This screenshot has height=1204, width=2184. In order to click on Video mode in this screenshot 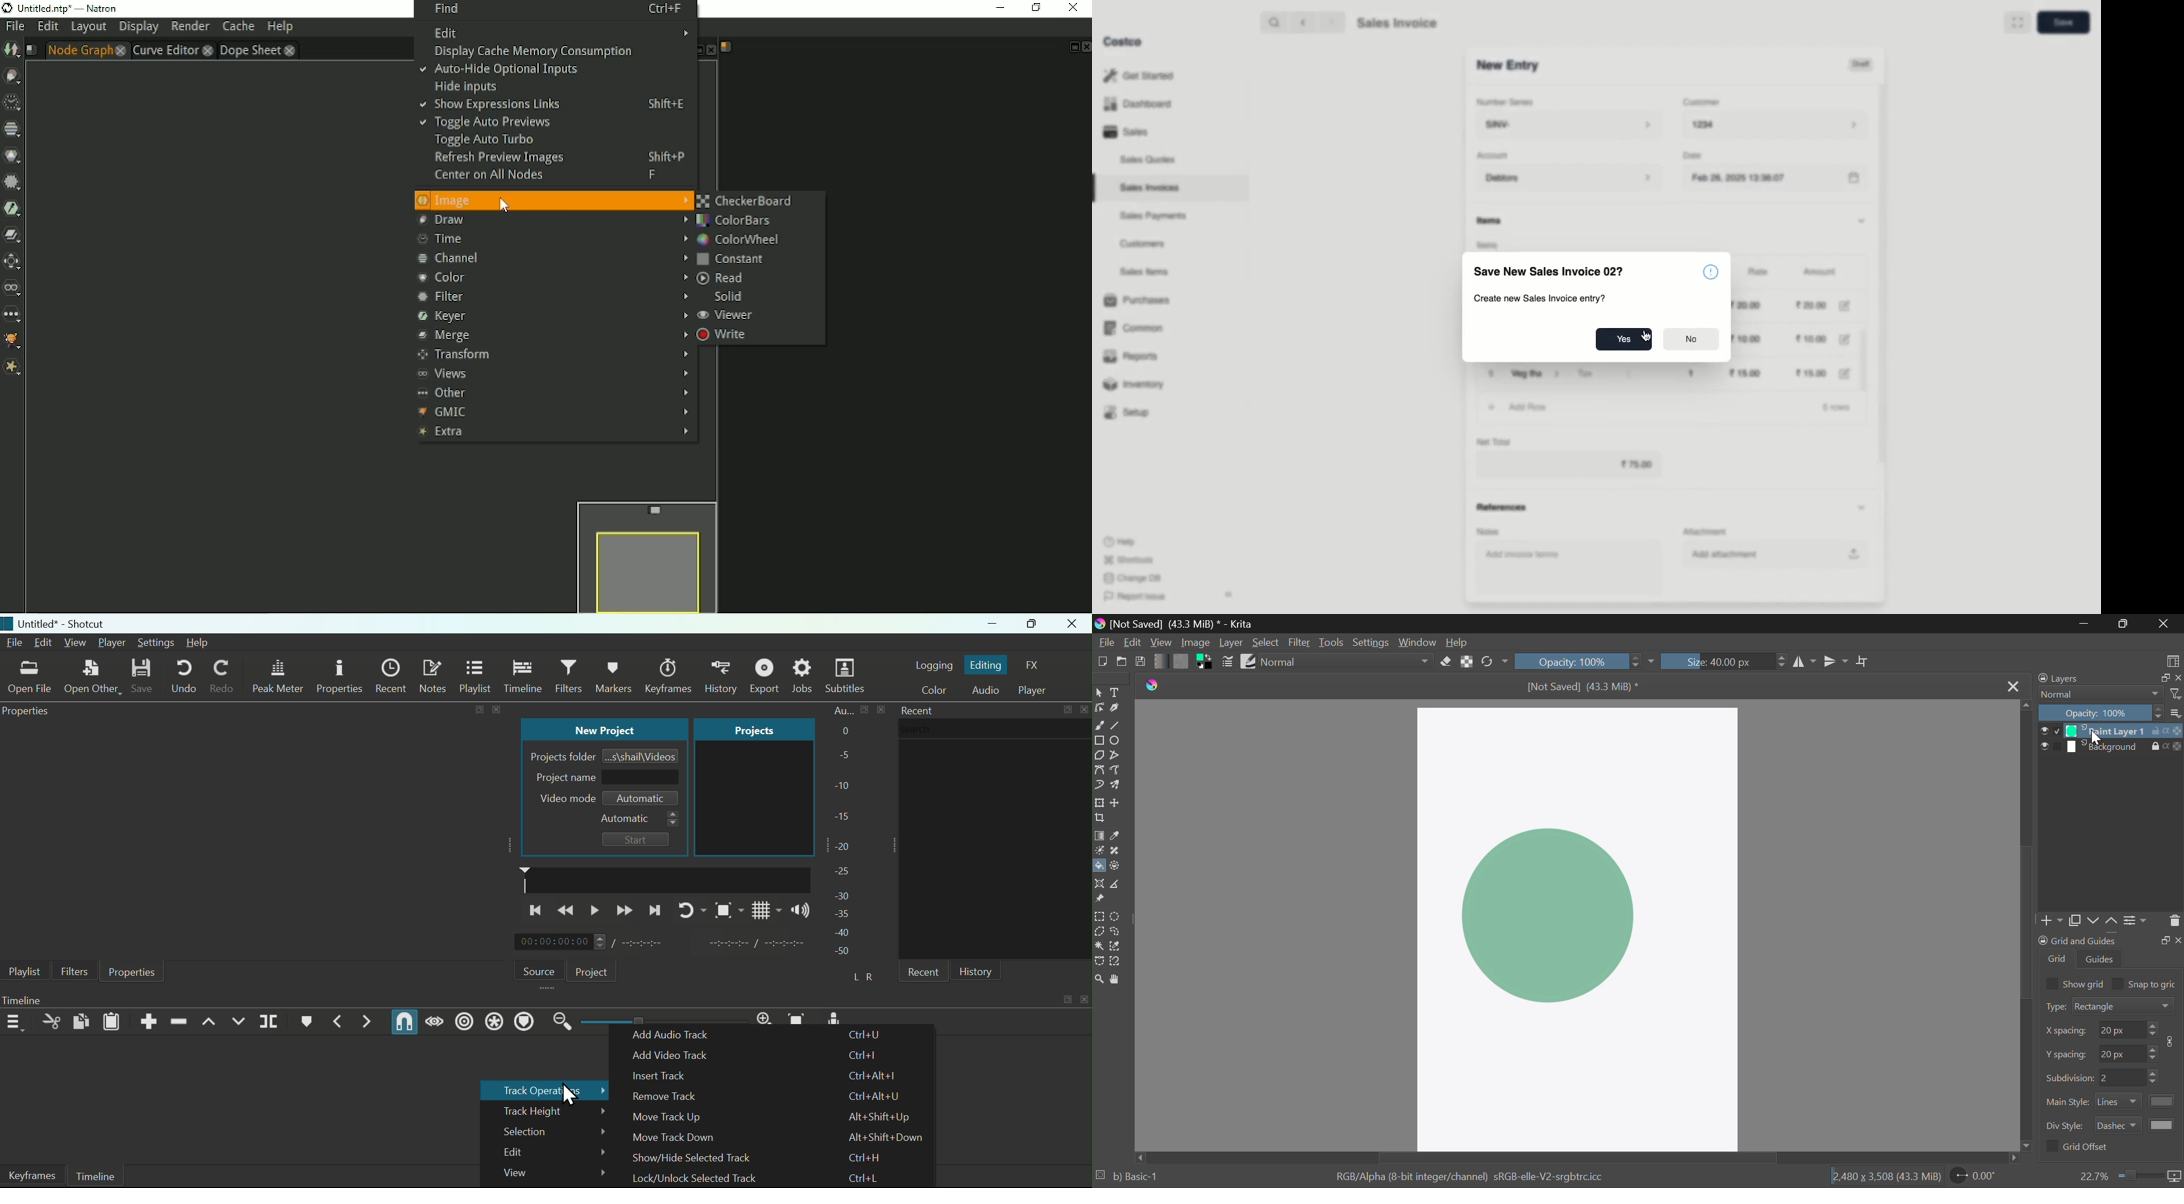, I will do `click(563, 799)`.